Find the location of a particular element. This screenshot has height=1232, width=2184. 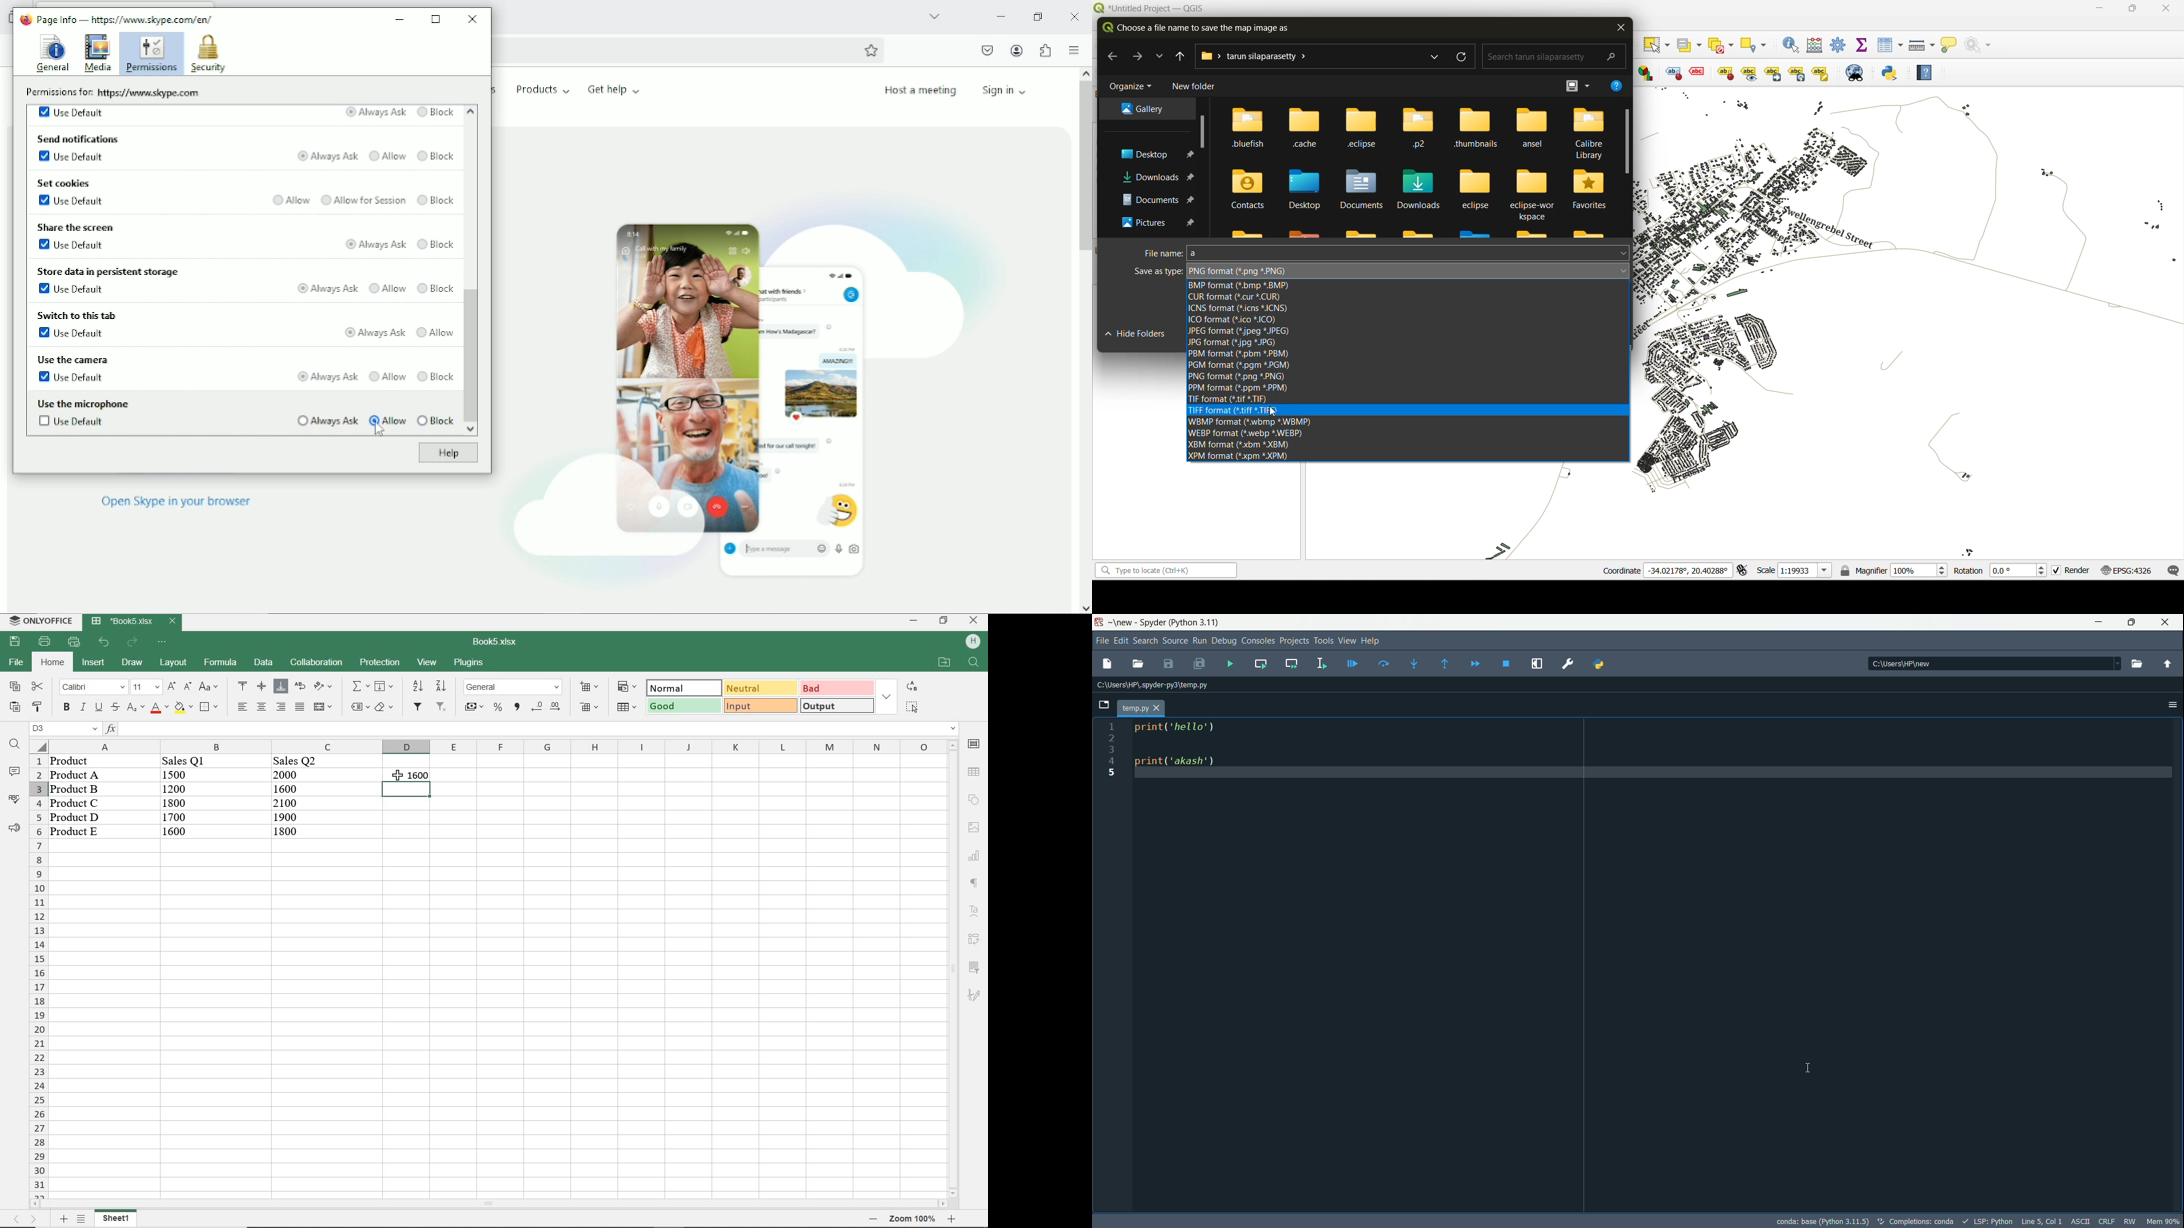

data is located at coordinates (189, 803).